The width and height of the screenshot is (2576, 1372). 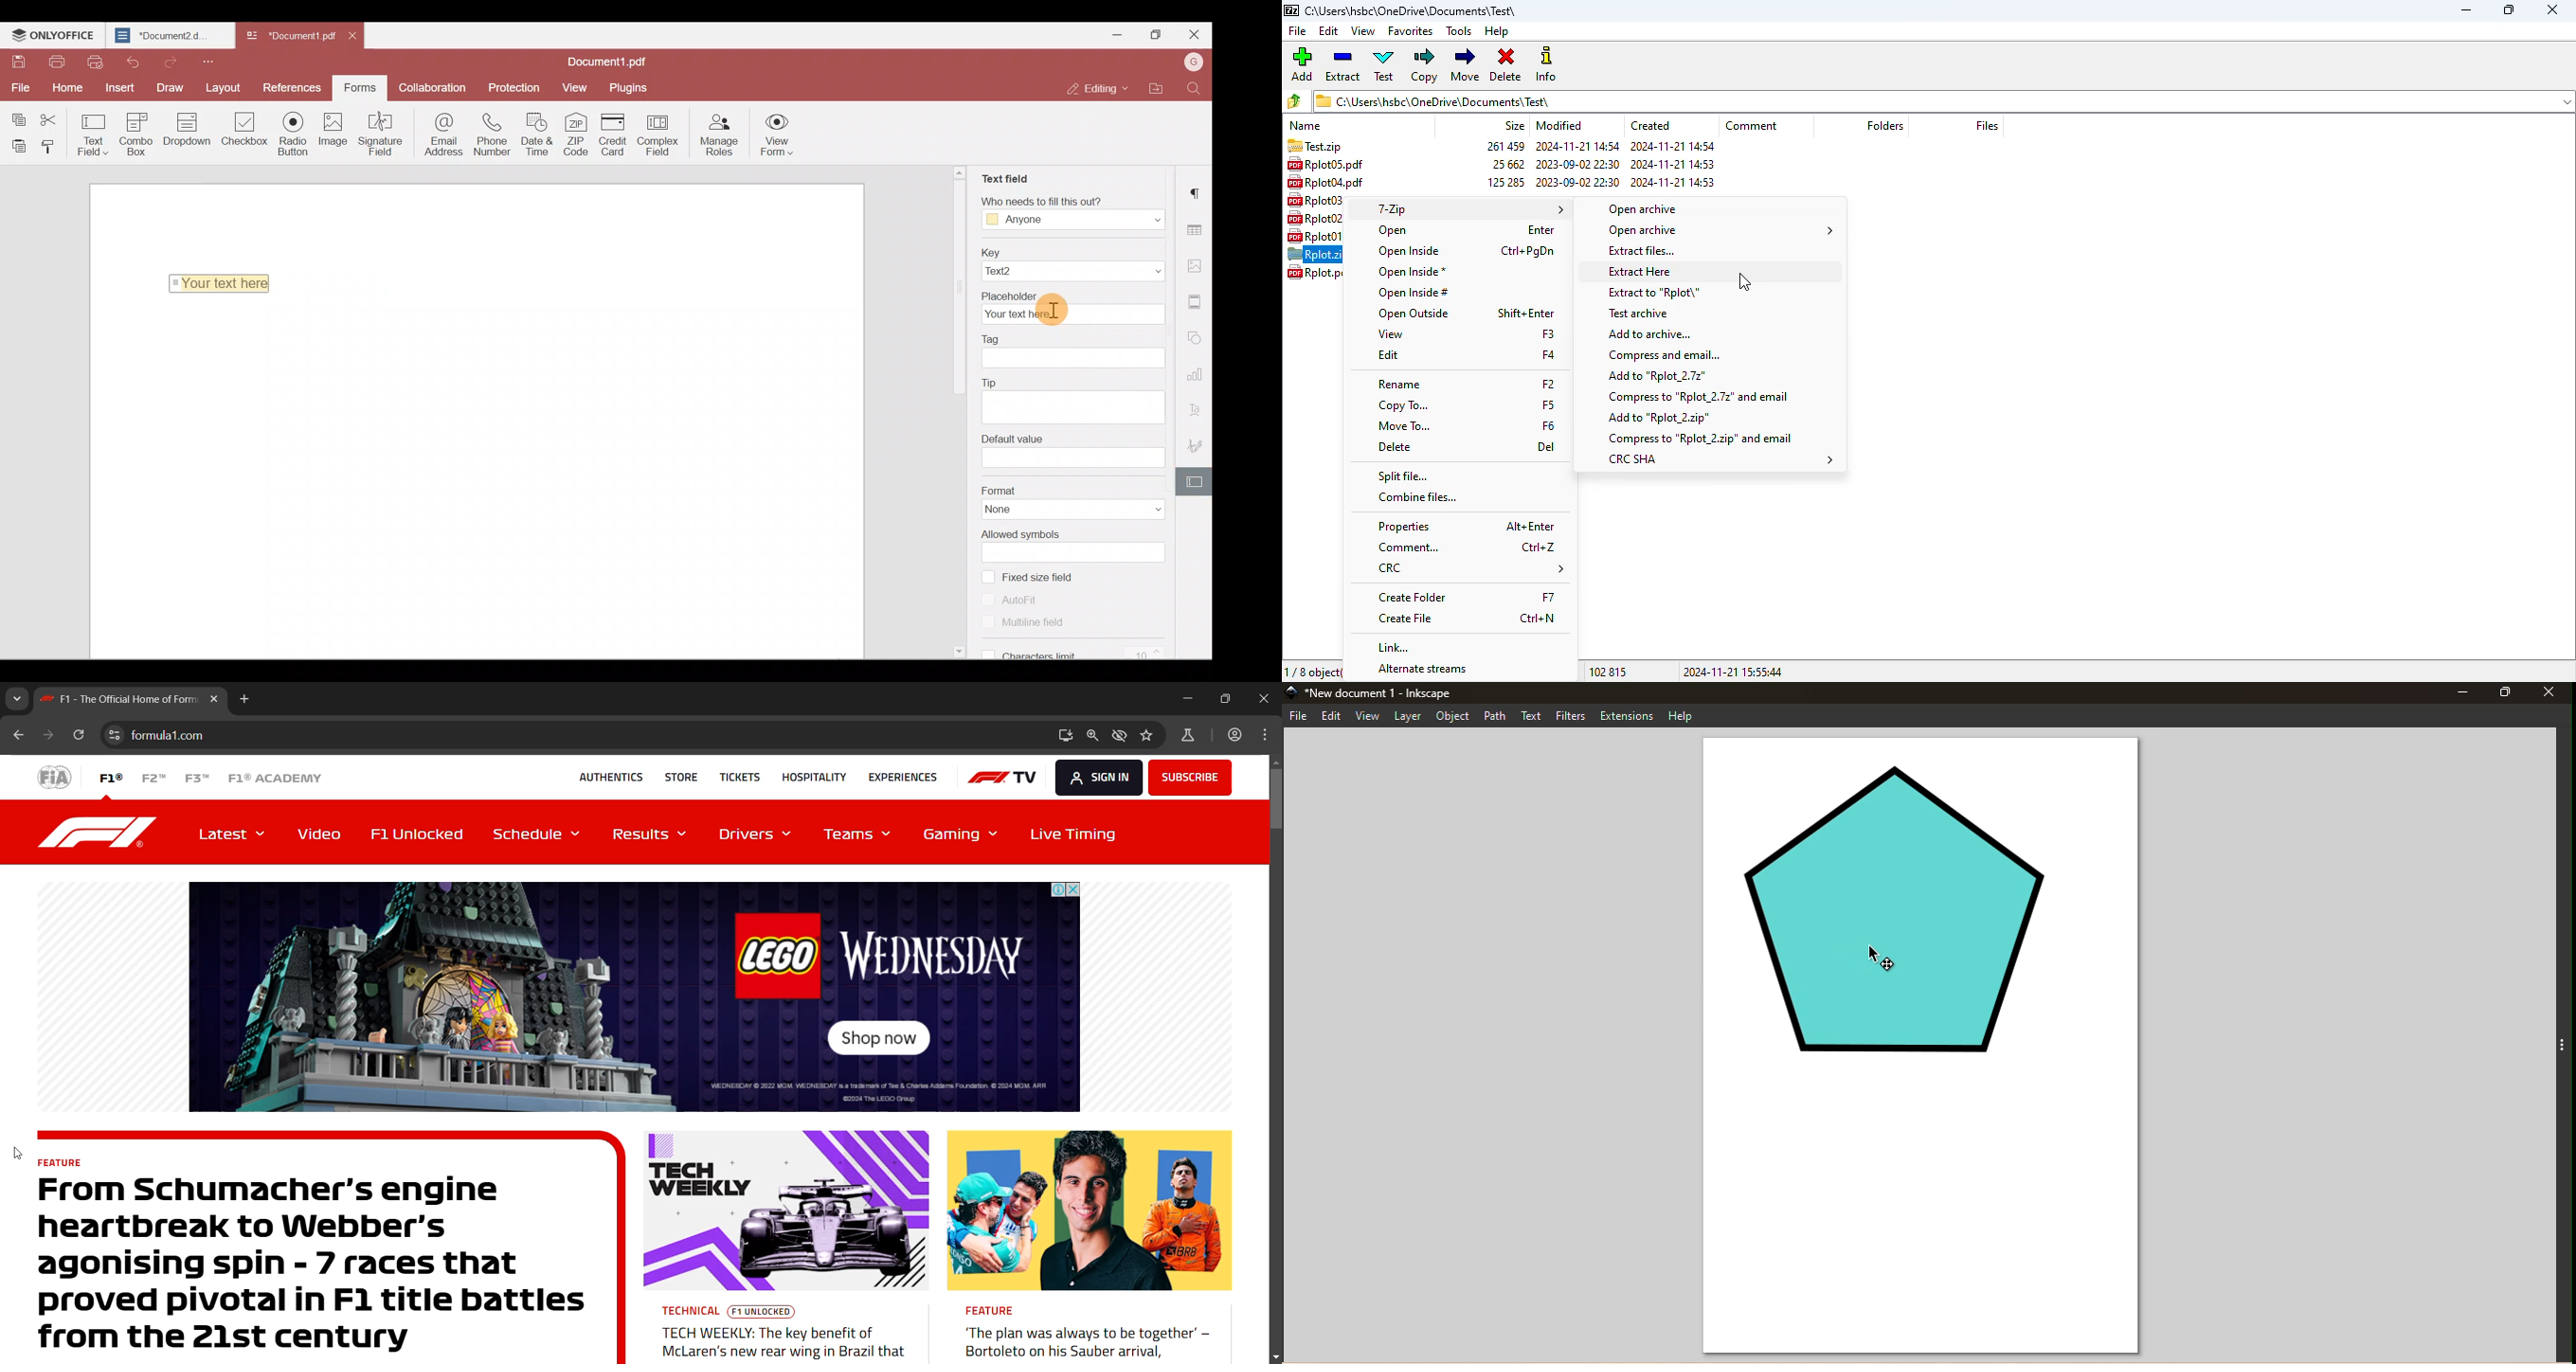 I want to click on shortcut for create file, so click(x=1540, y=618).